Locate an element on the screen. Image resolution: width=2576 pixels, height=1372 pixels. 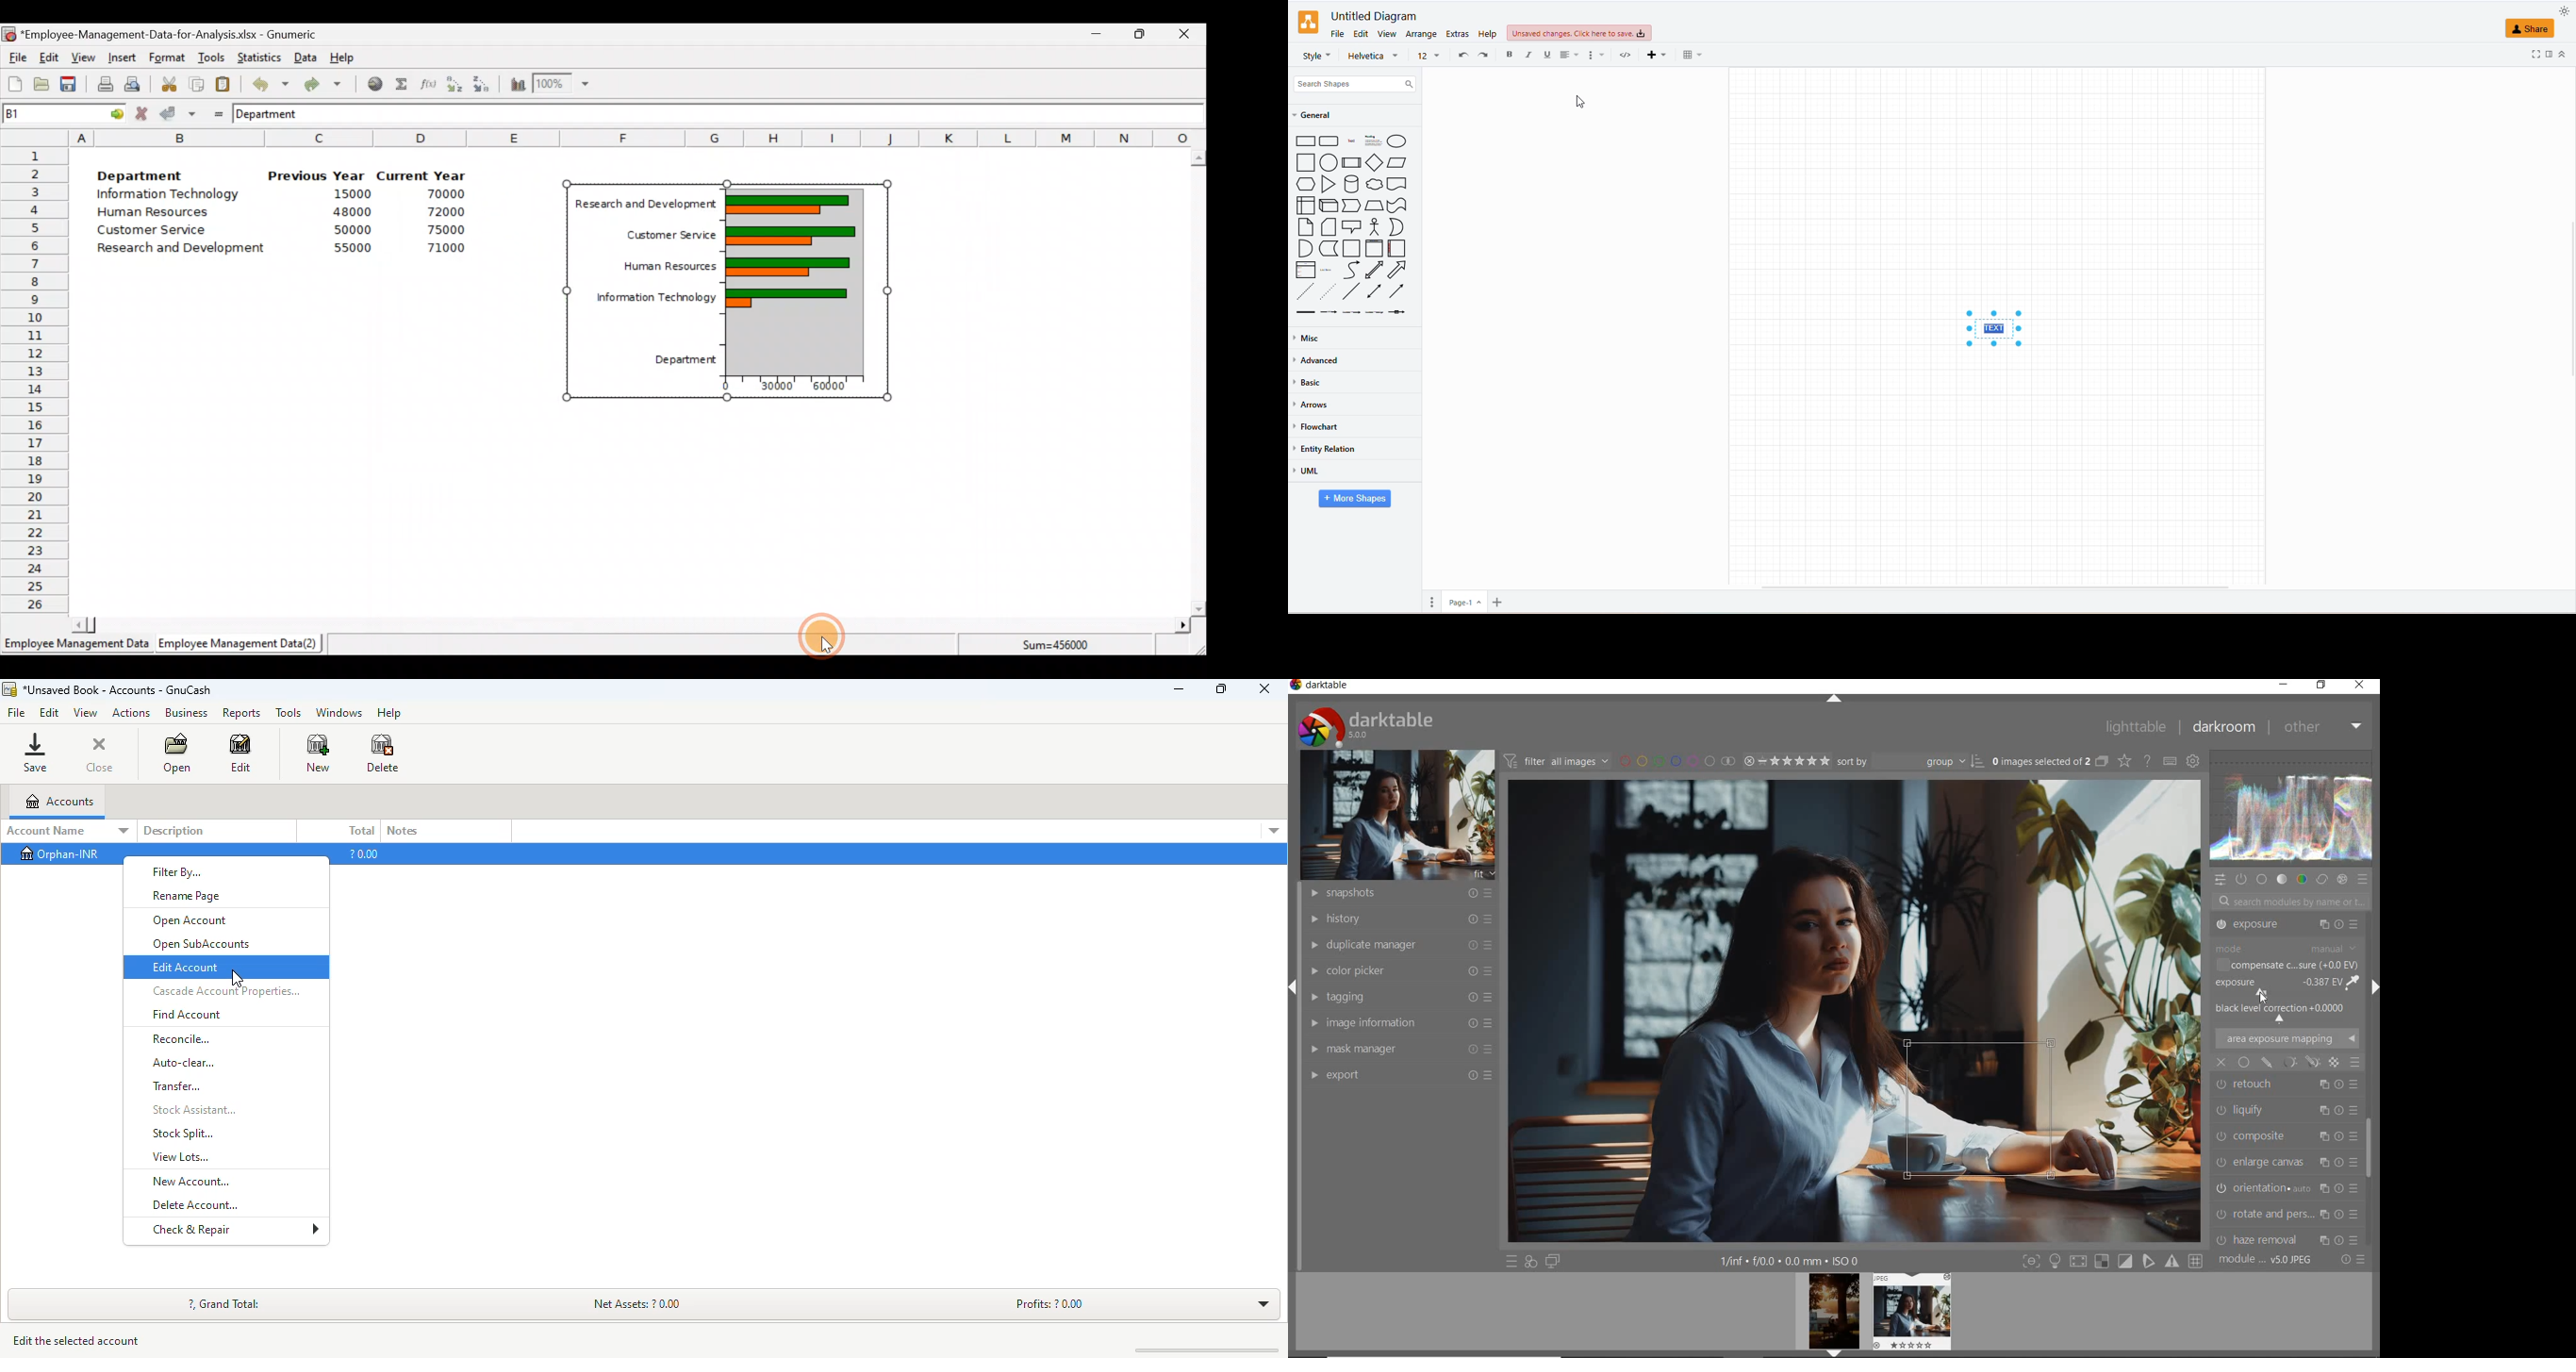
underline is located at coordinates (1547, 54).